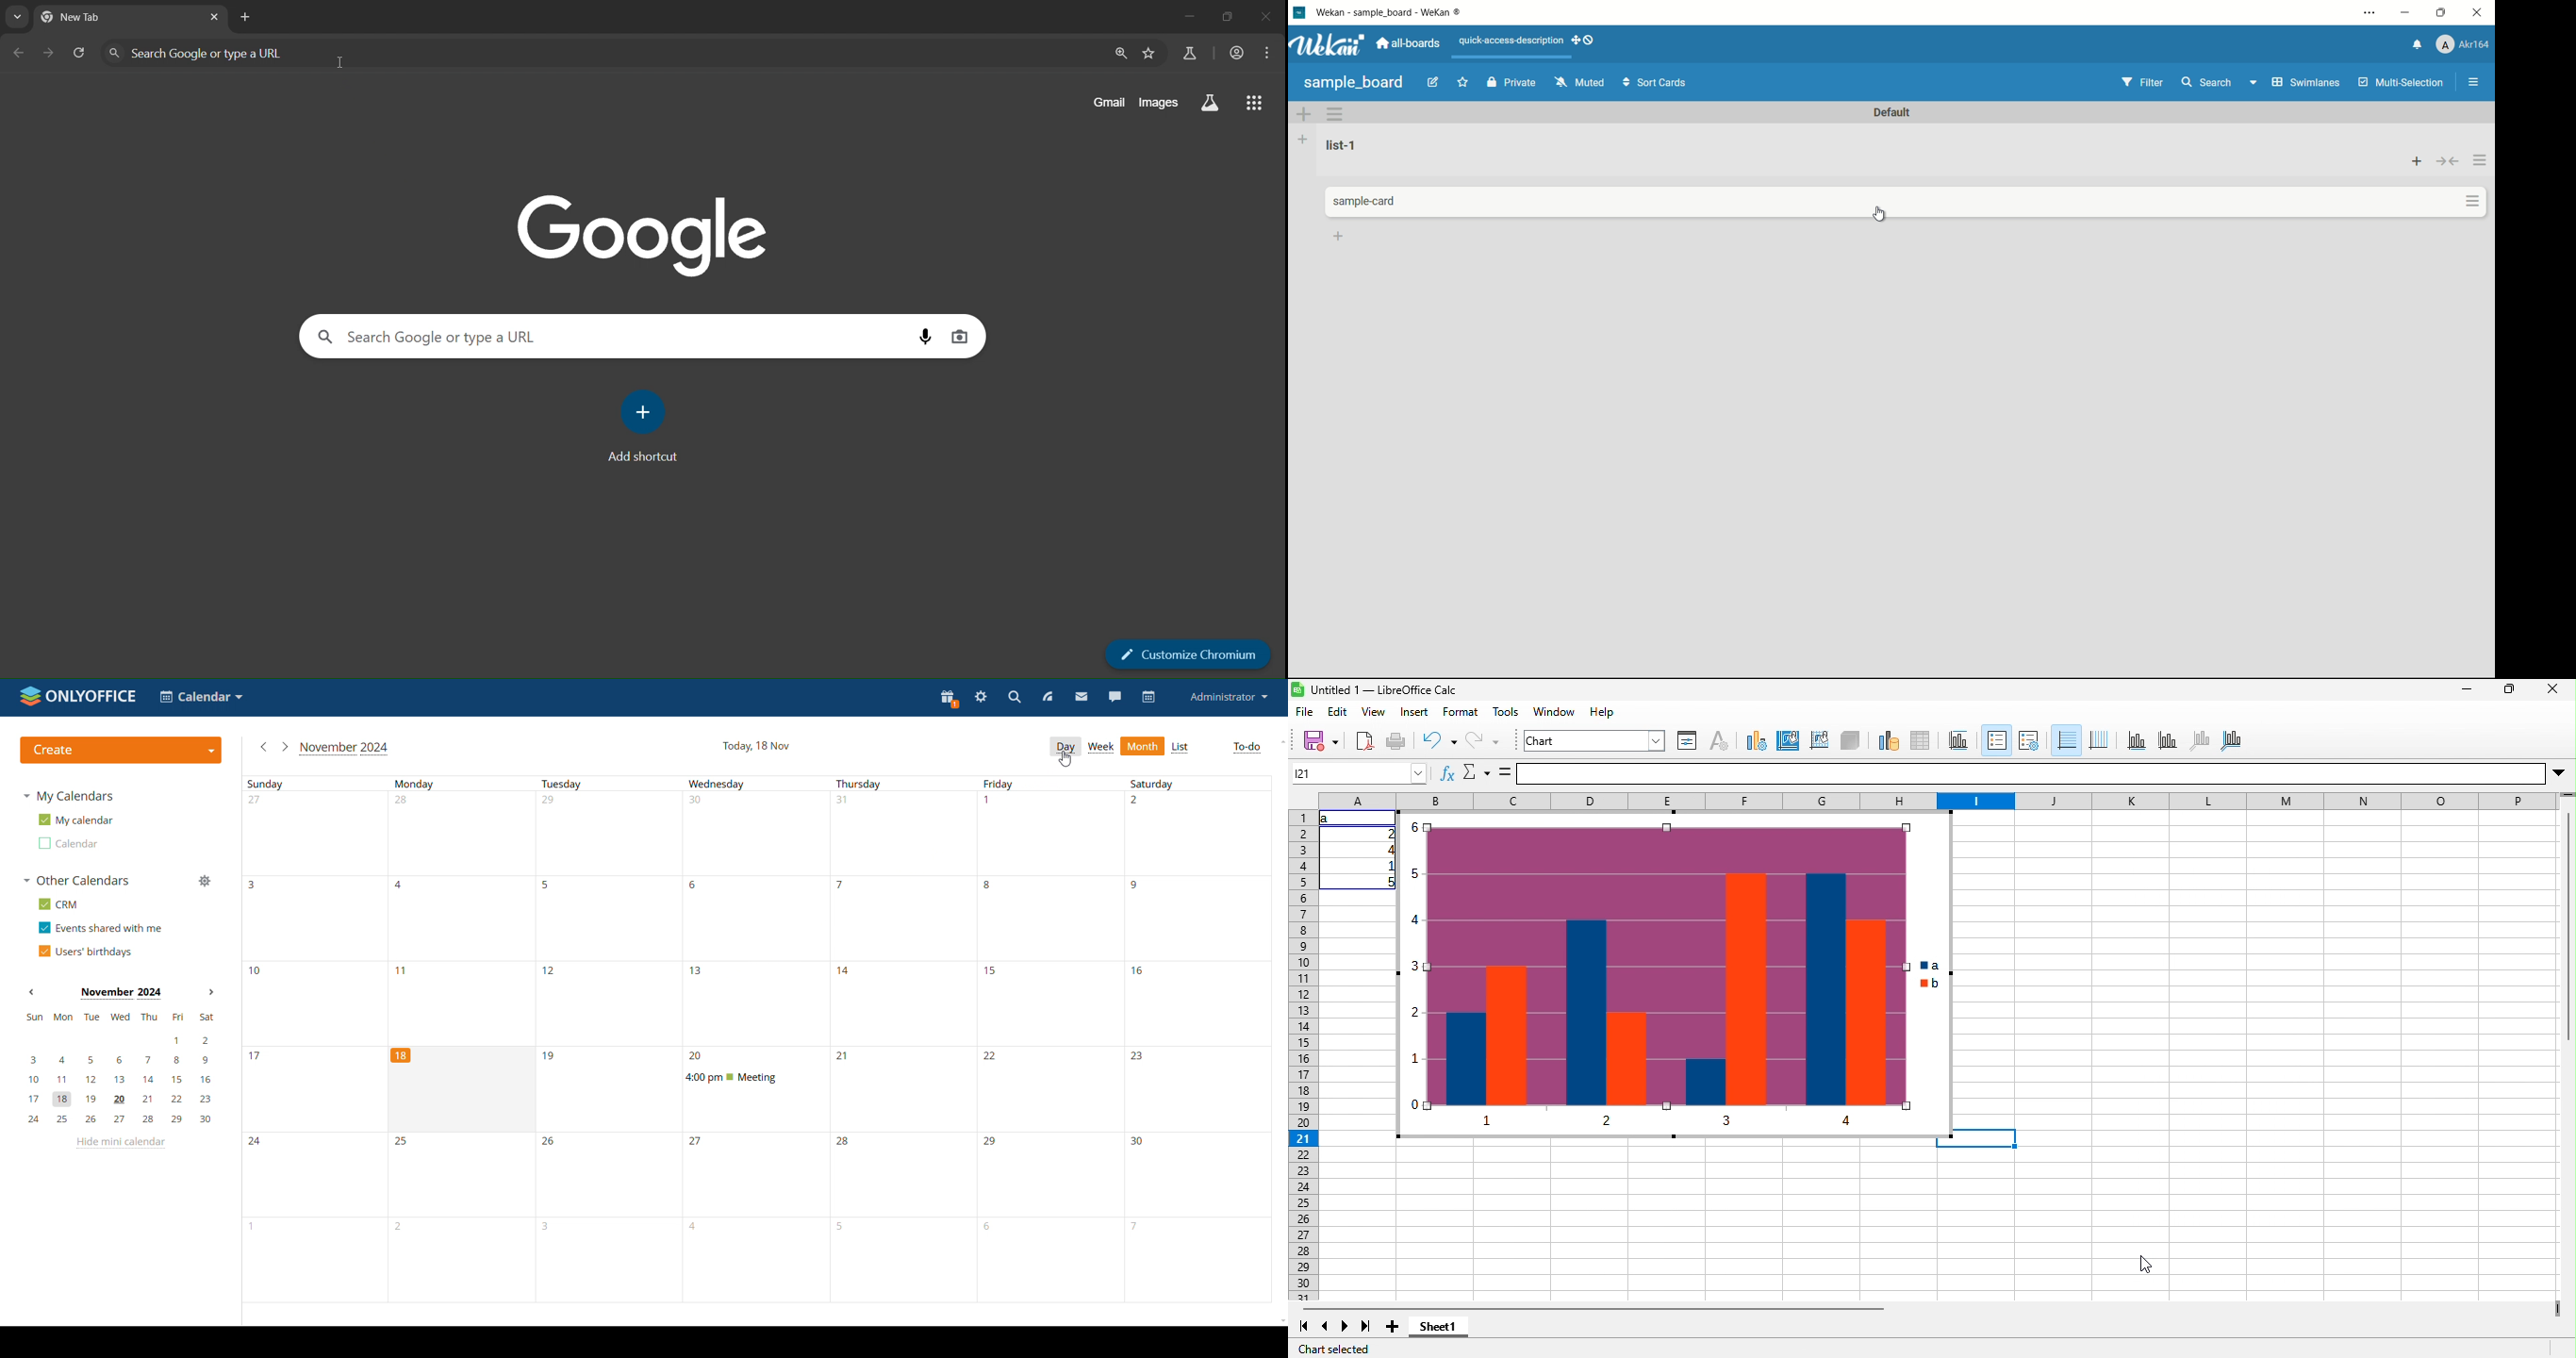 Image resolution: width=2576 pixels, height=1372 pixels. Describe the element at coordinates (1505, 772) in the screenshot. I see `is equal to symbol` at that location.